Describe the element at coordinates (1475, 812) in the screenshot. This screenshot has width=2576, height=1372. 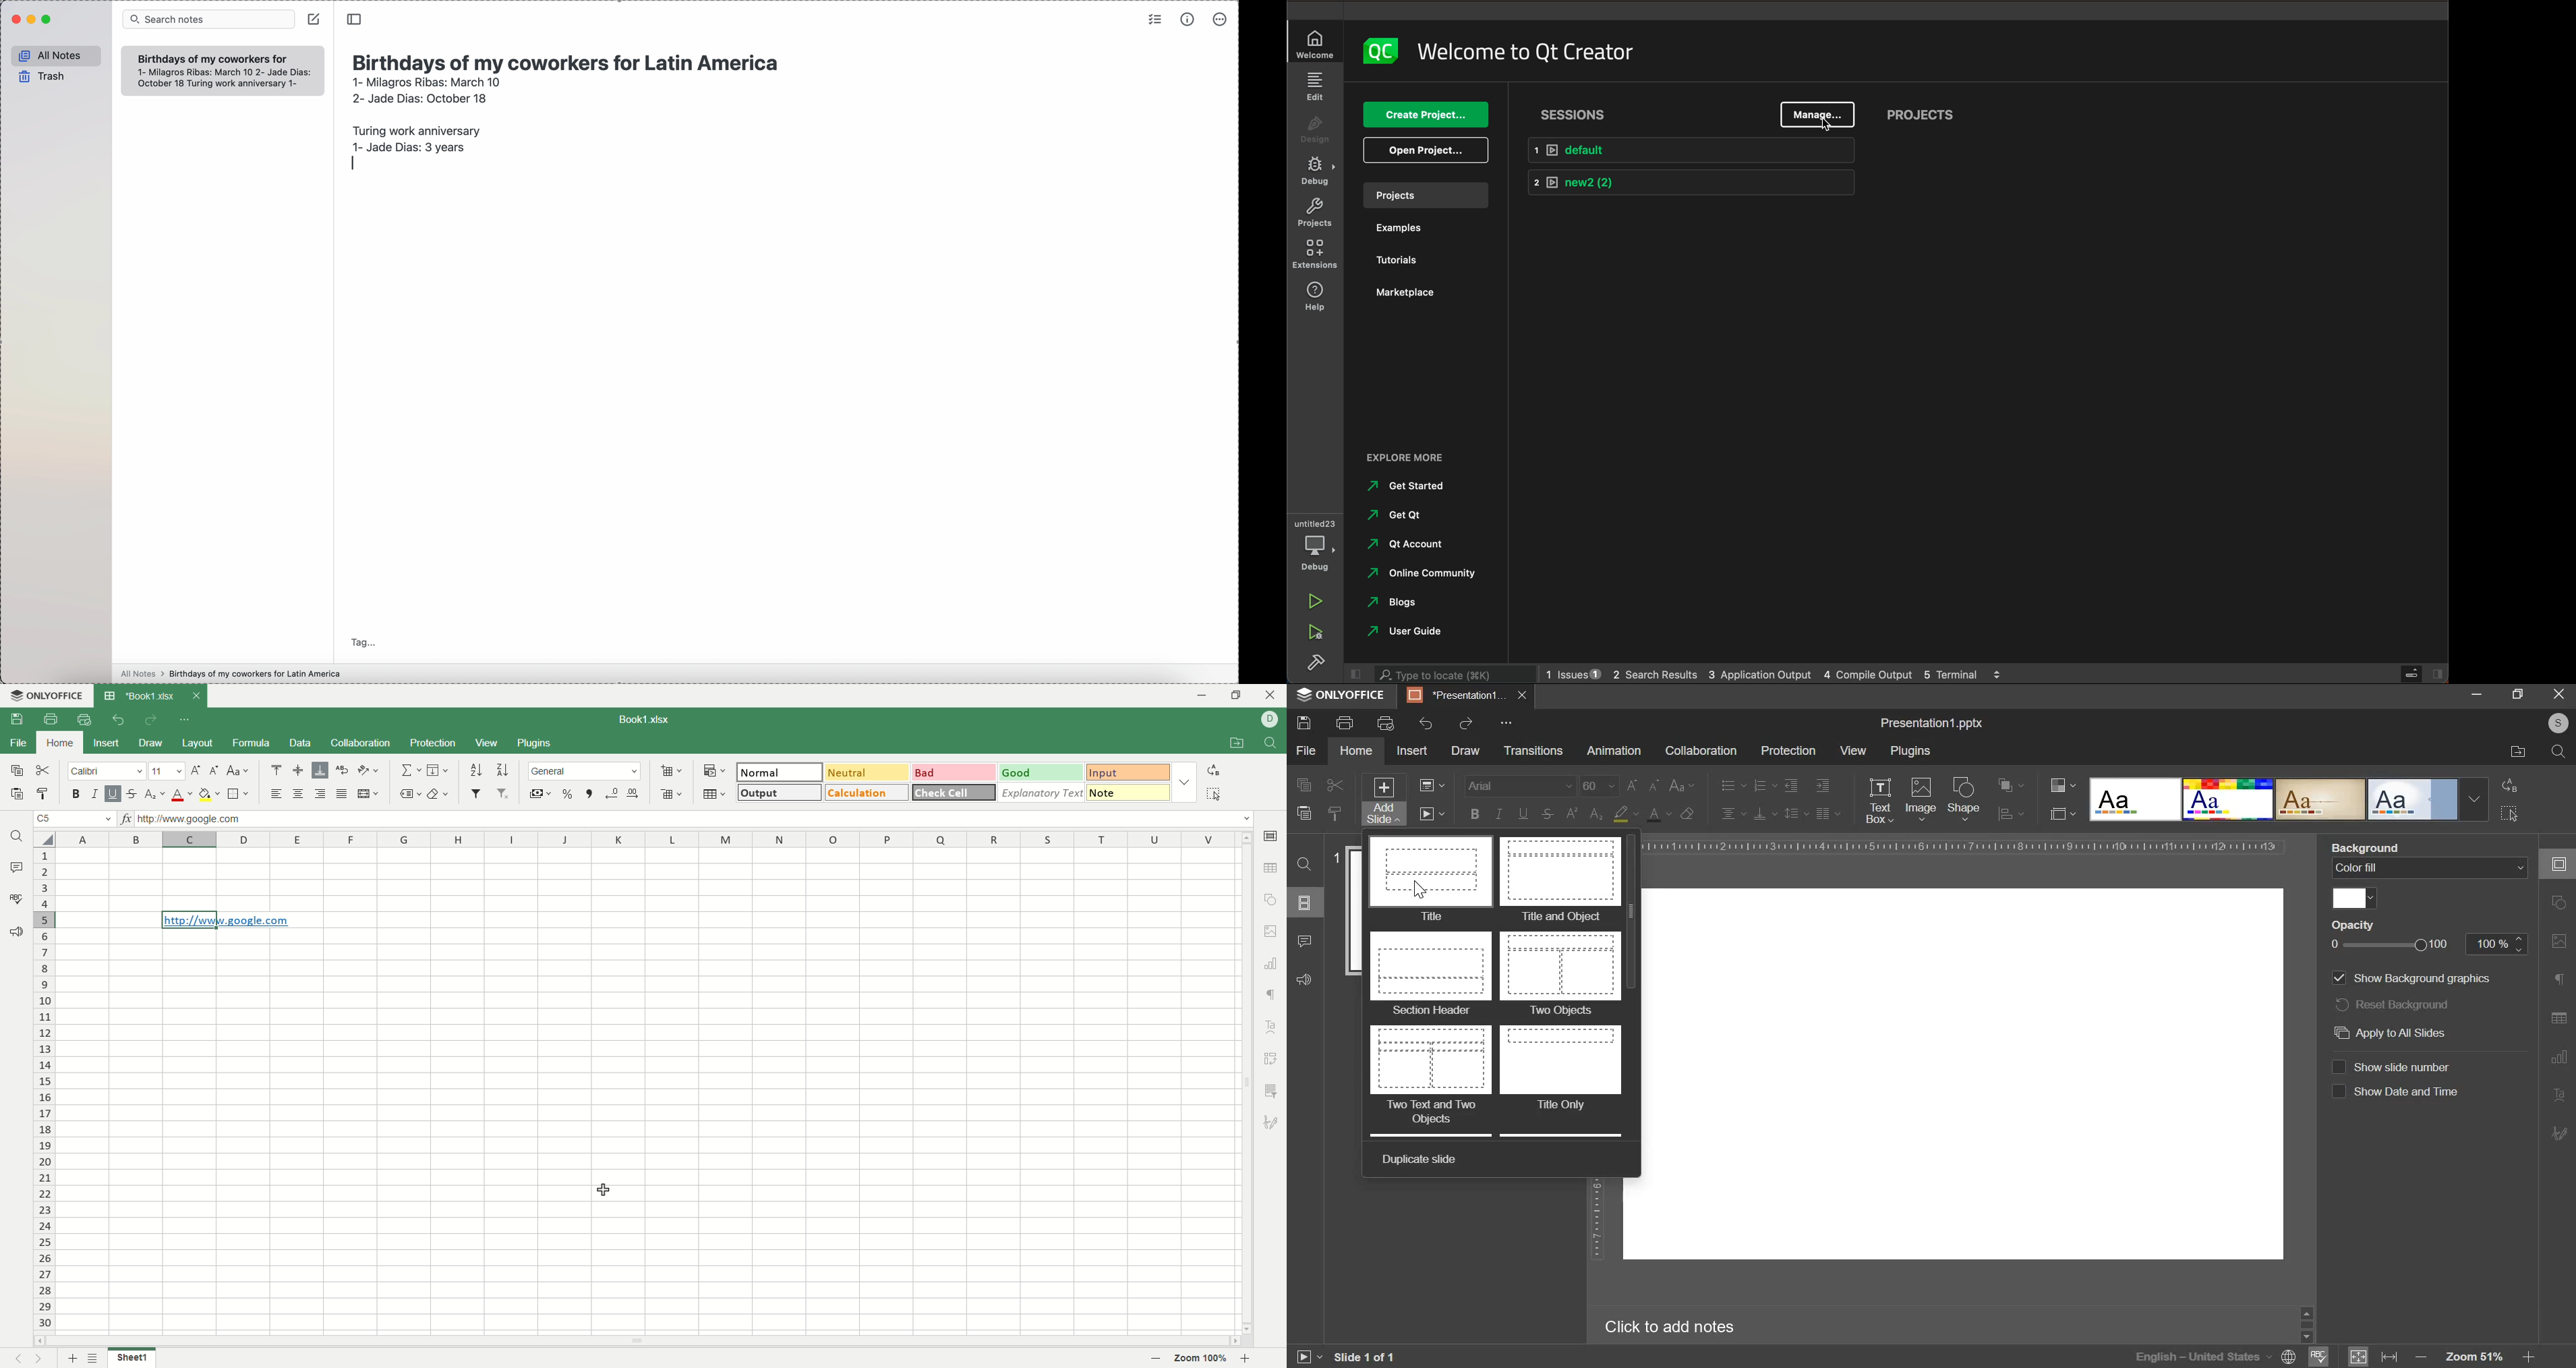
I see `bold` at that location.